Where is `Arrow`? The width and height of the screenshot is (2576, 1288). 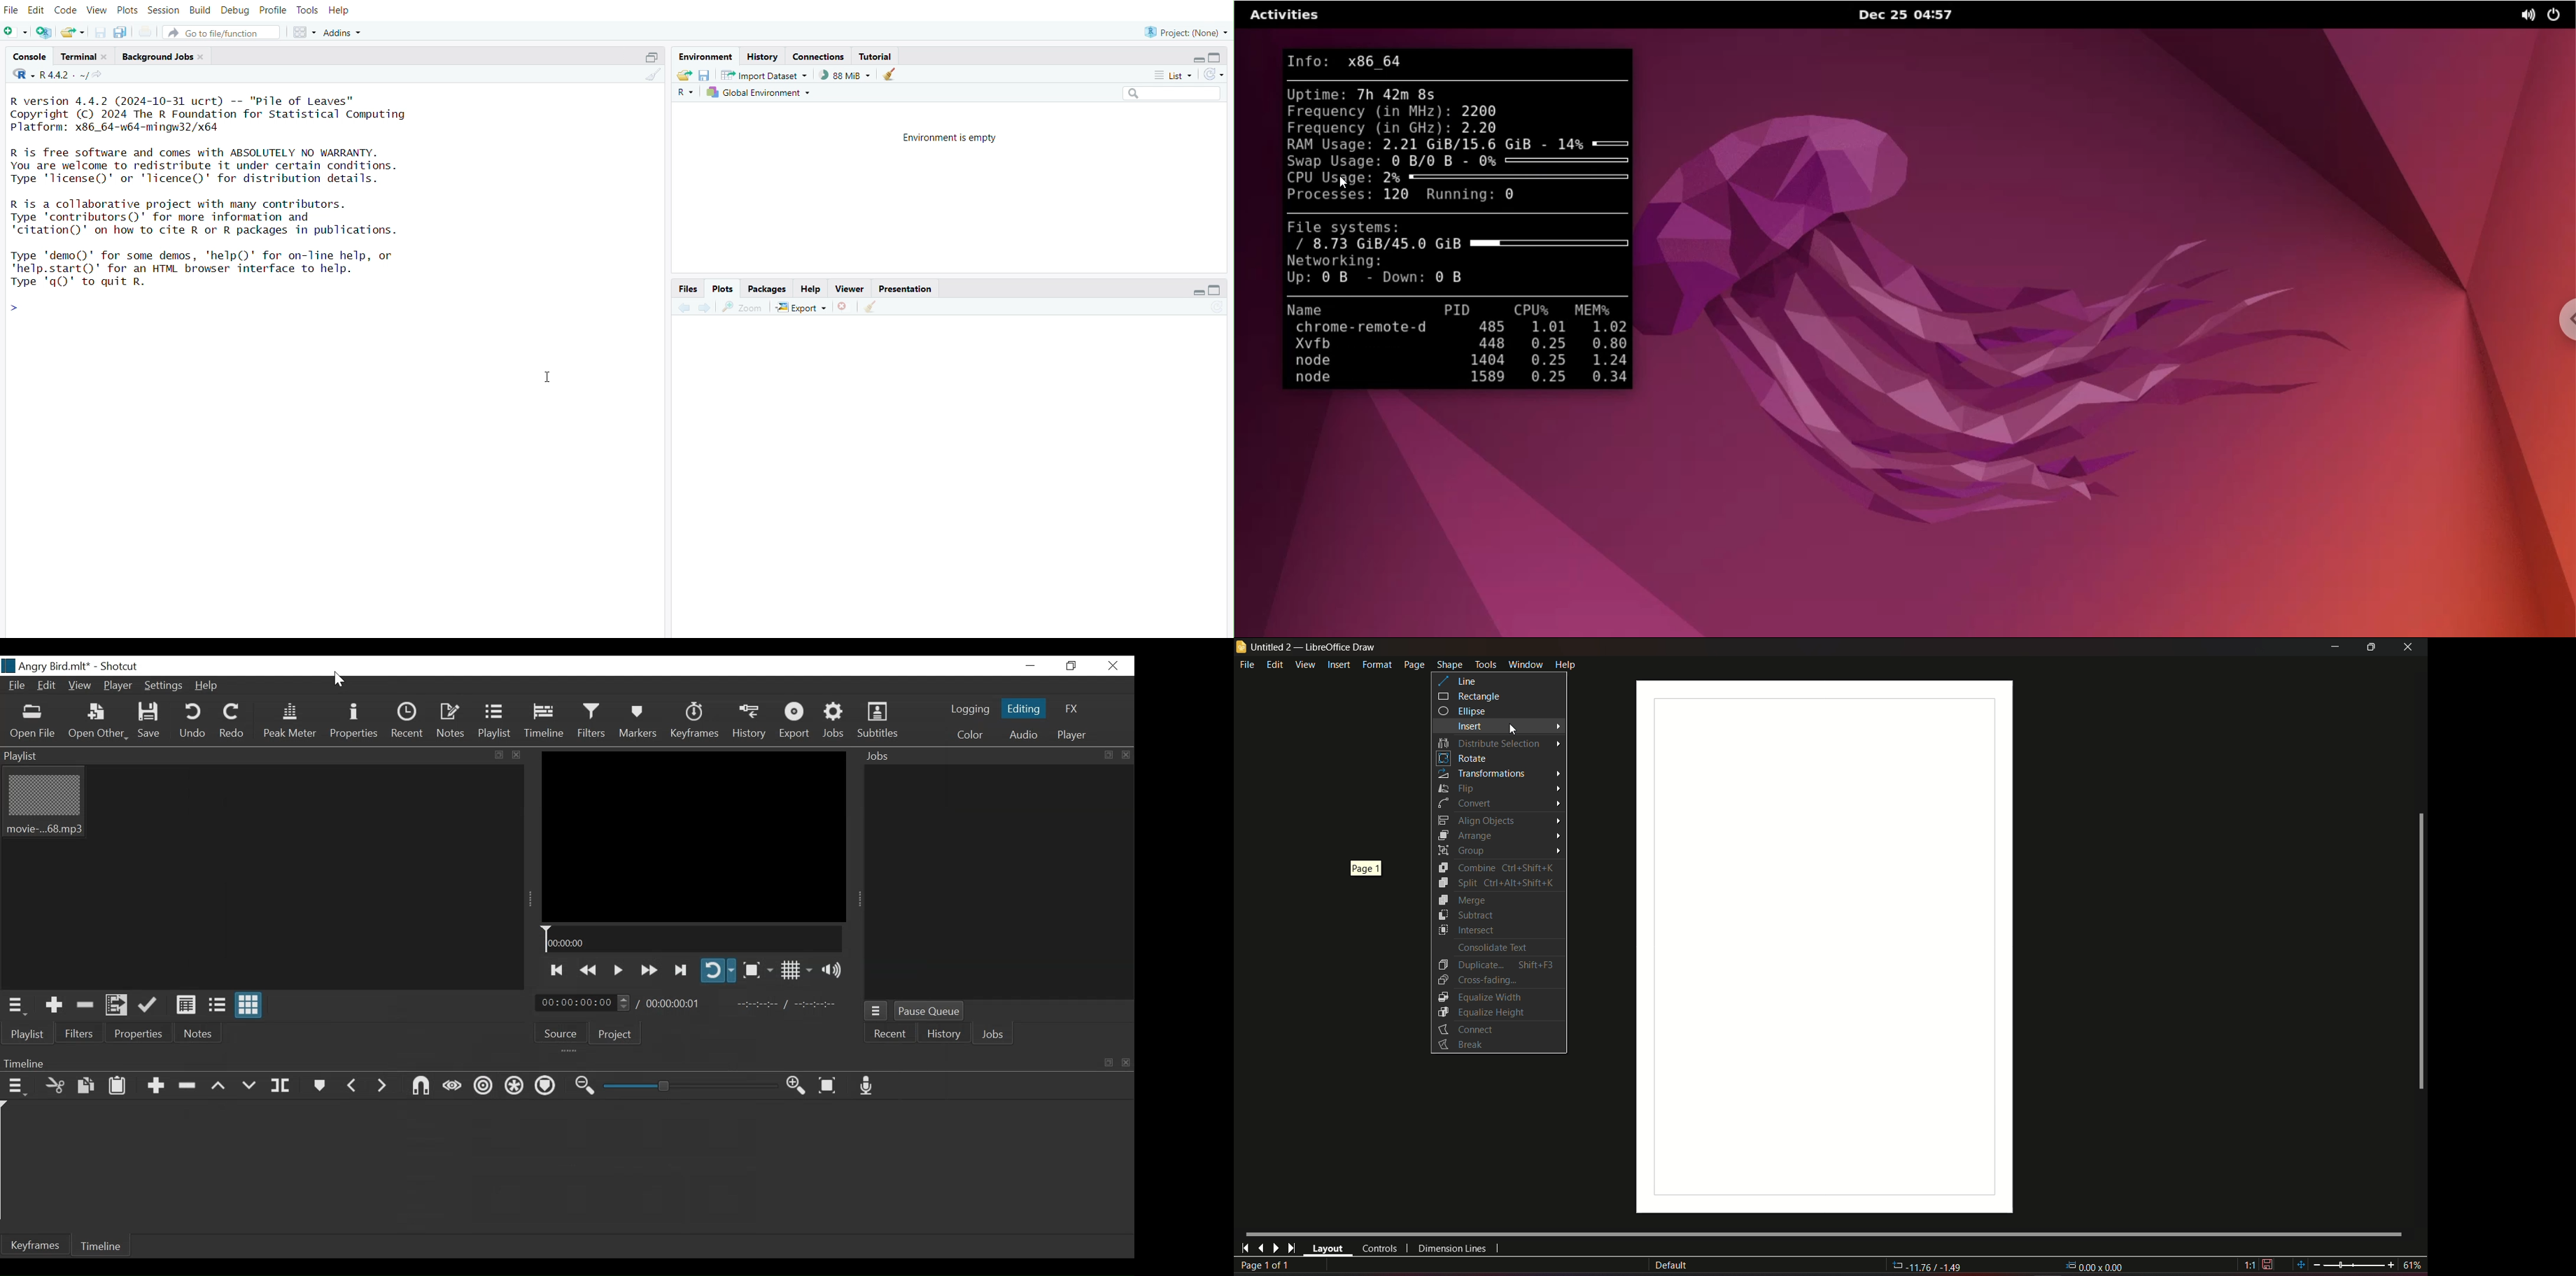
Arrow is located at coordinates (1558, 727).